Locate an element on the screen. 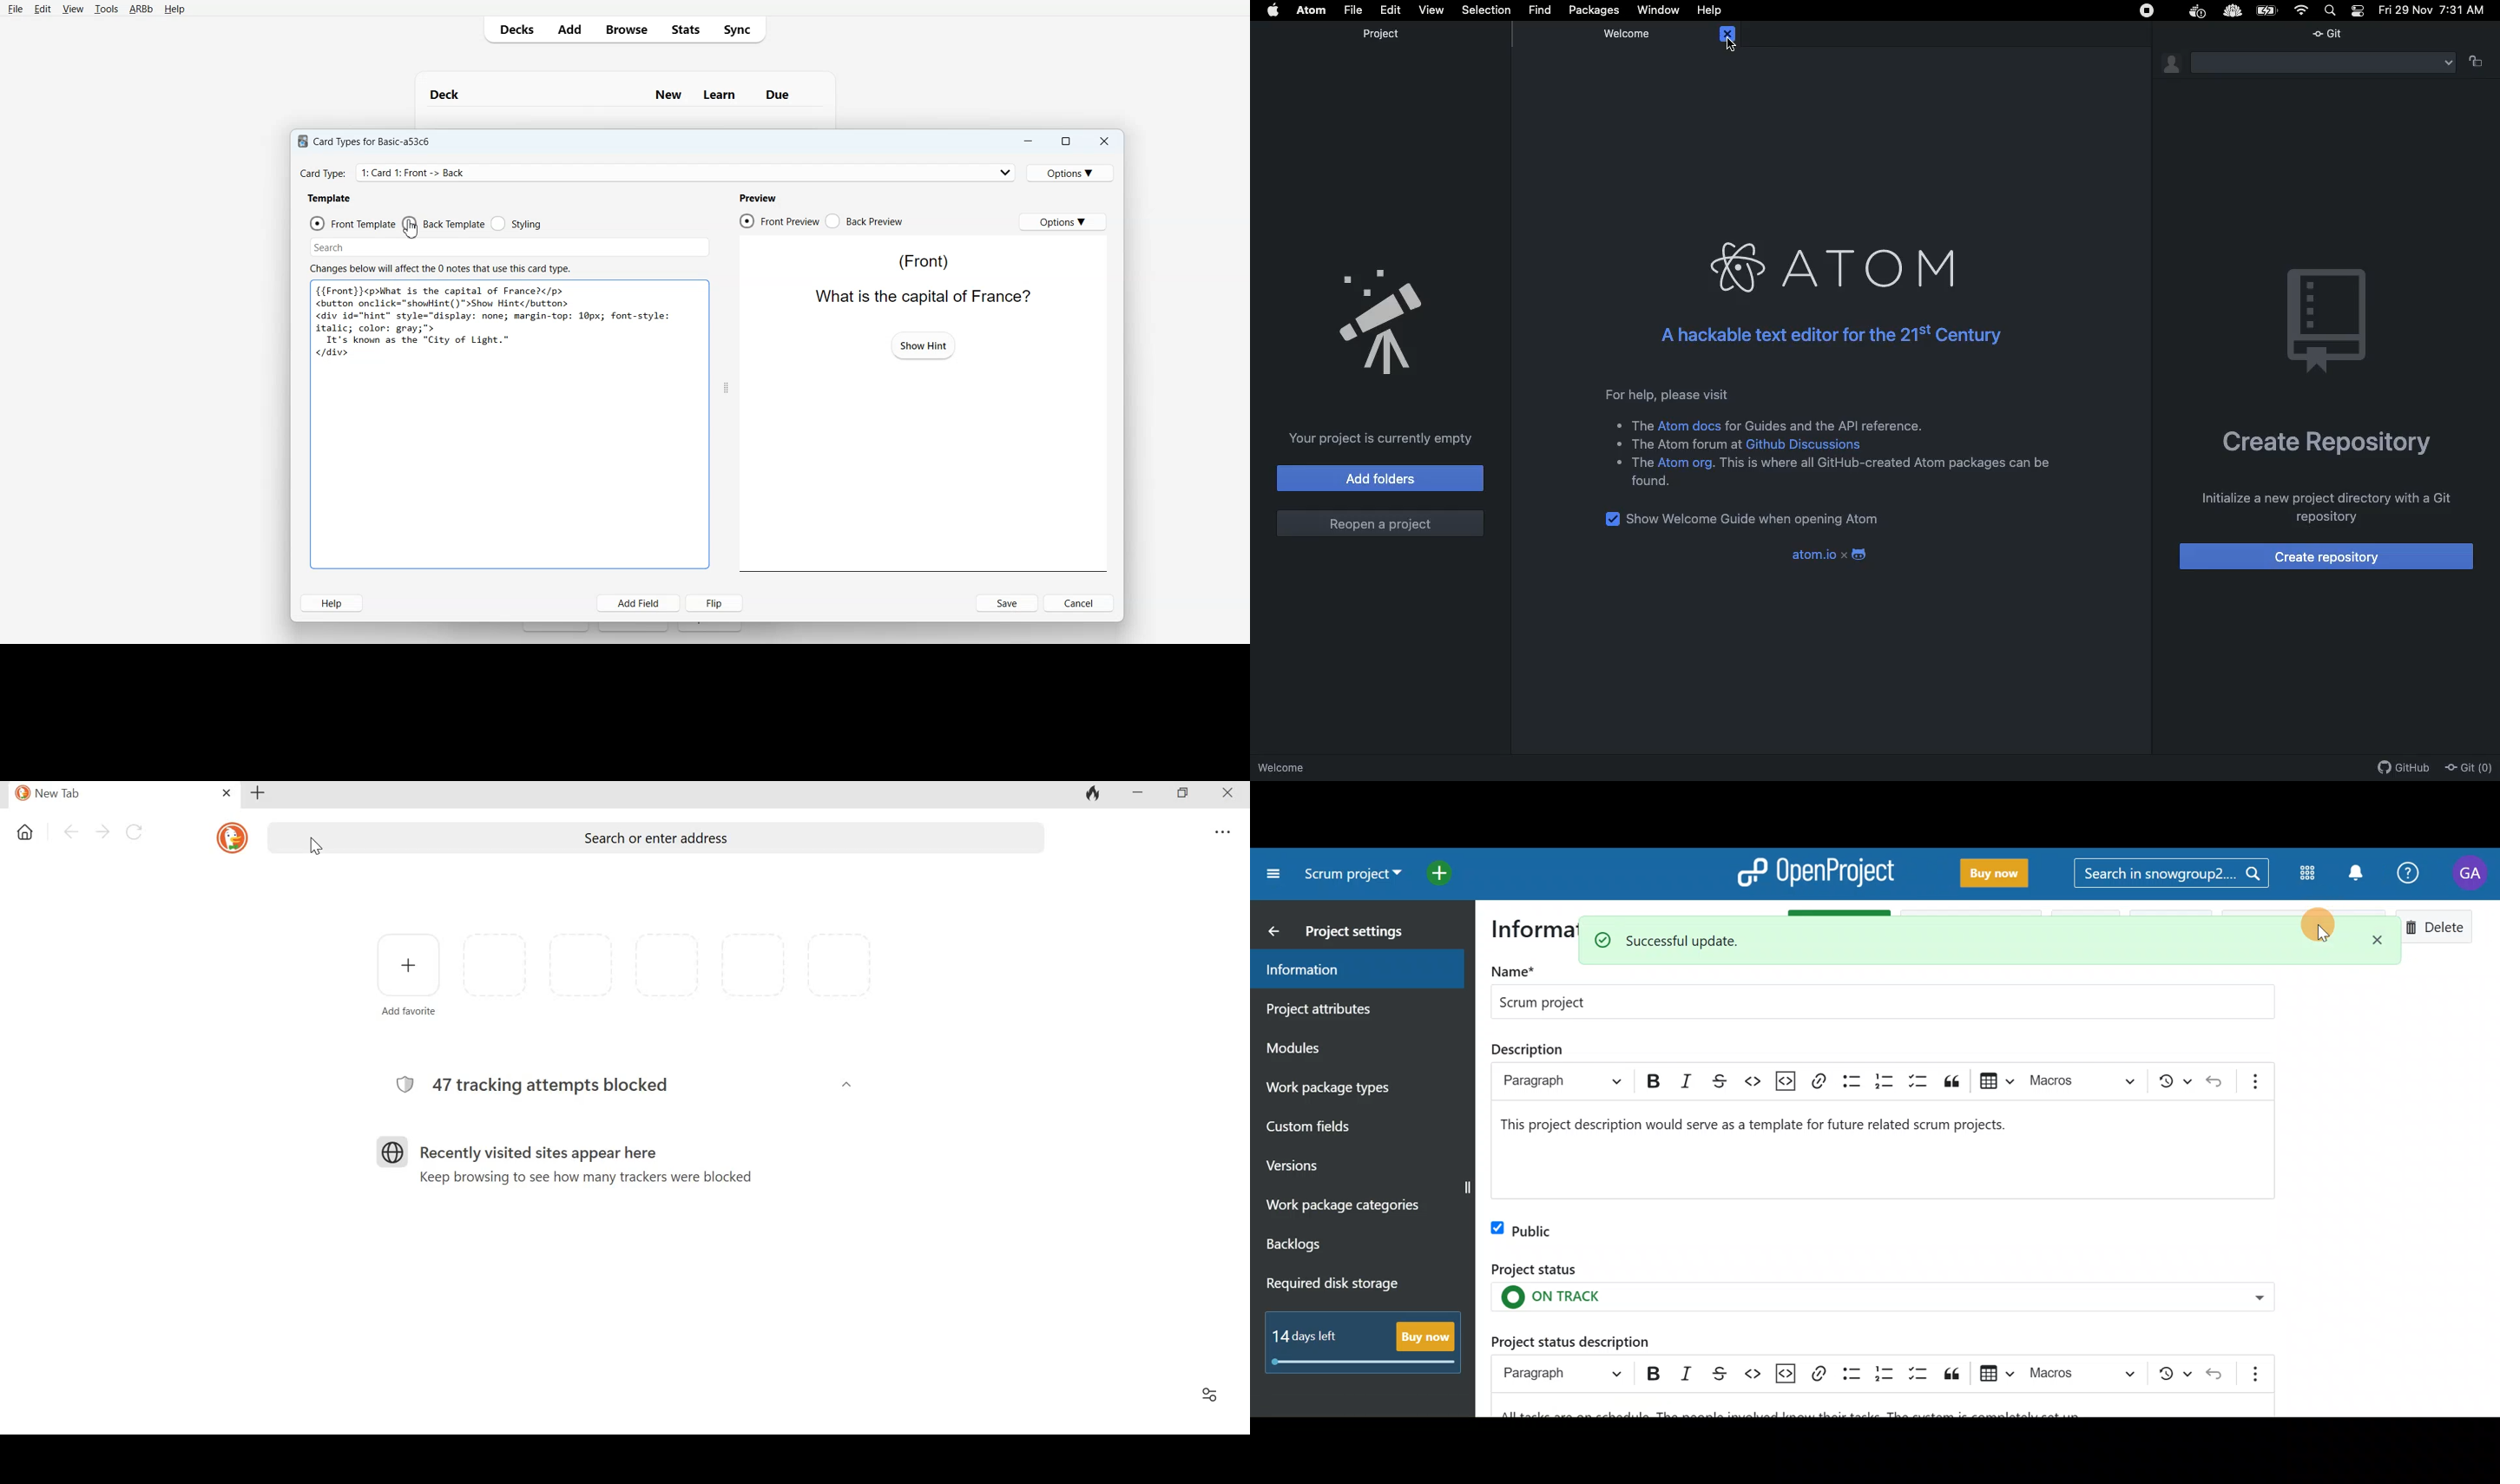 The width and height of the screenshot is (2520, 1484). paragraph is located at coordinates (1560, 1080).